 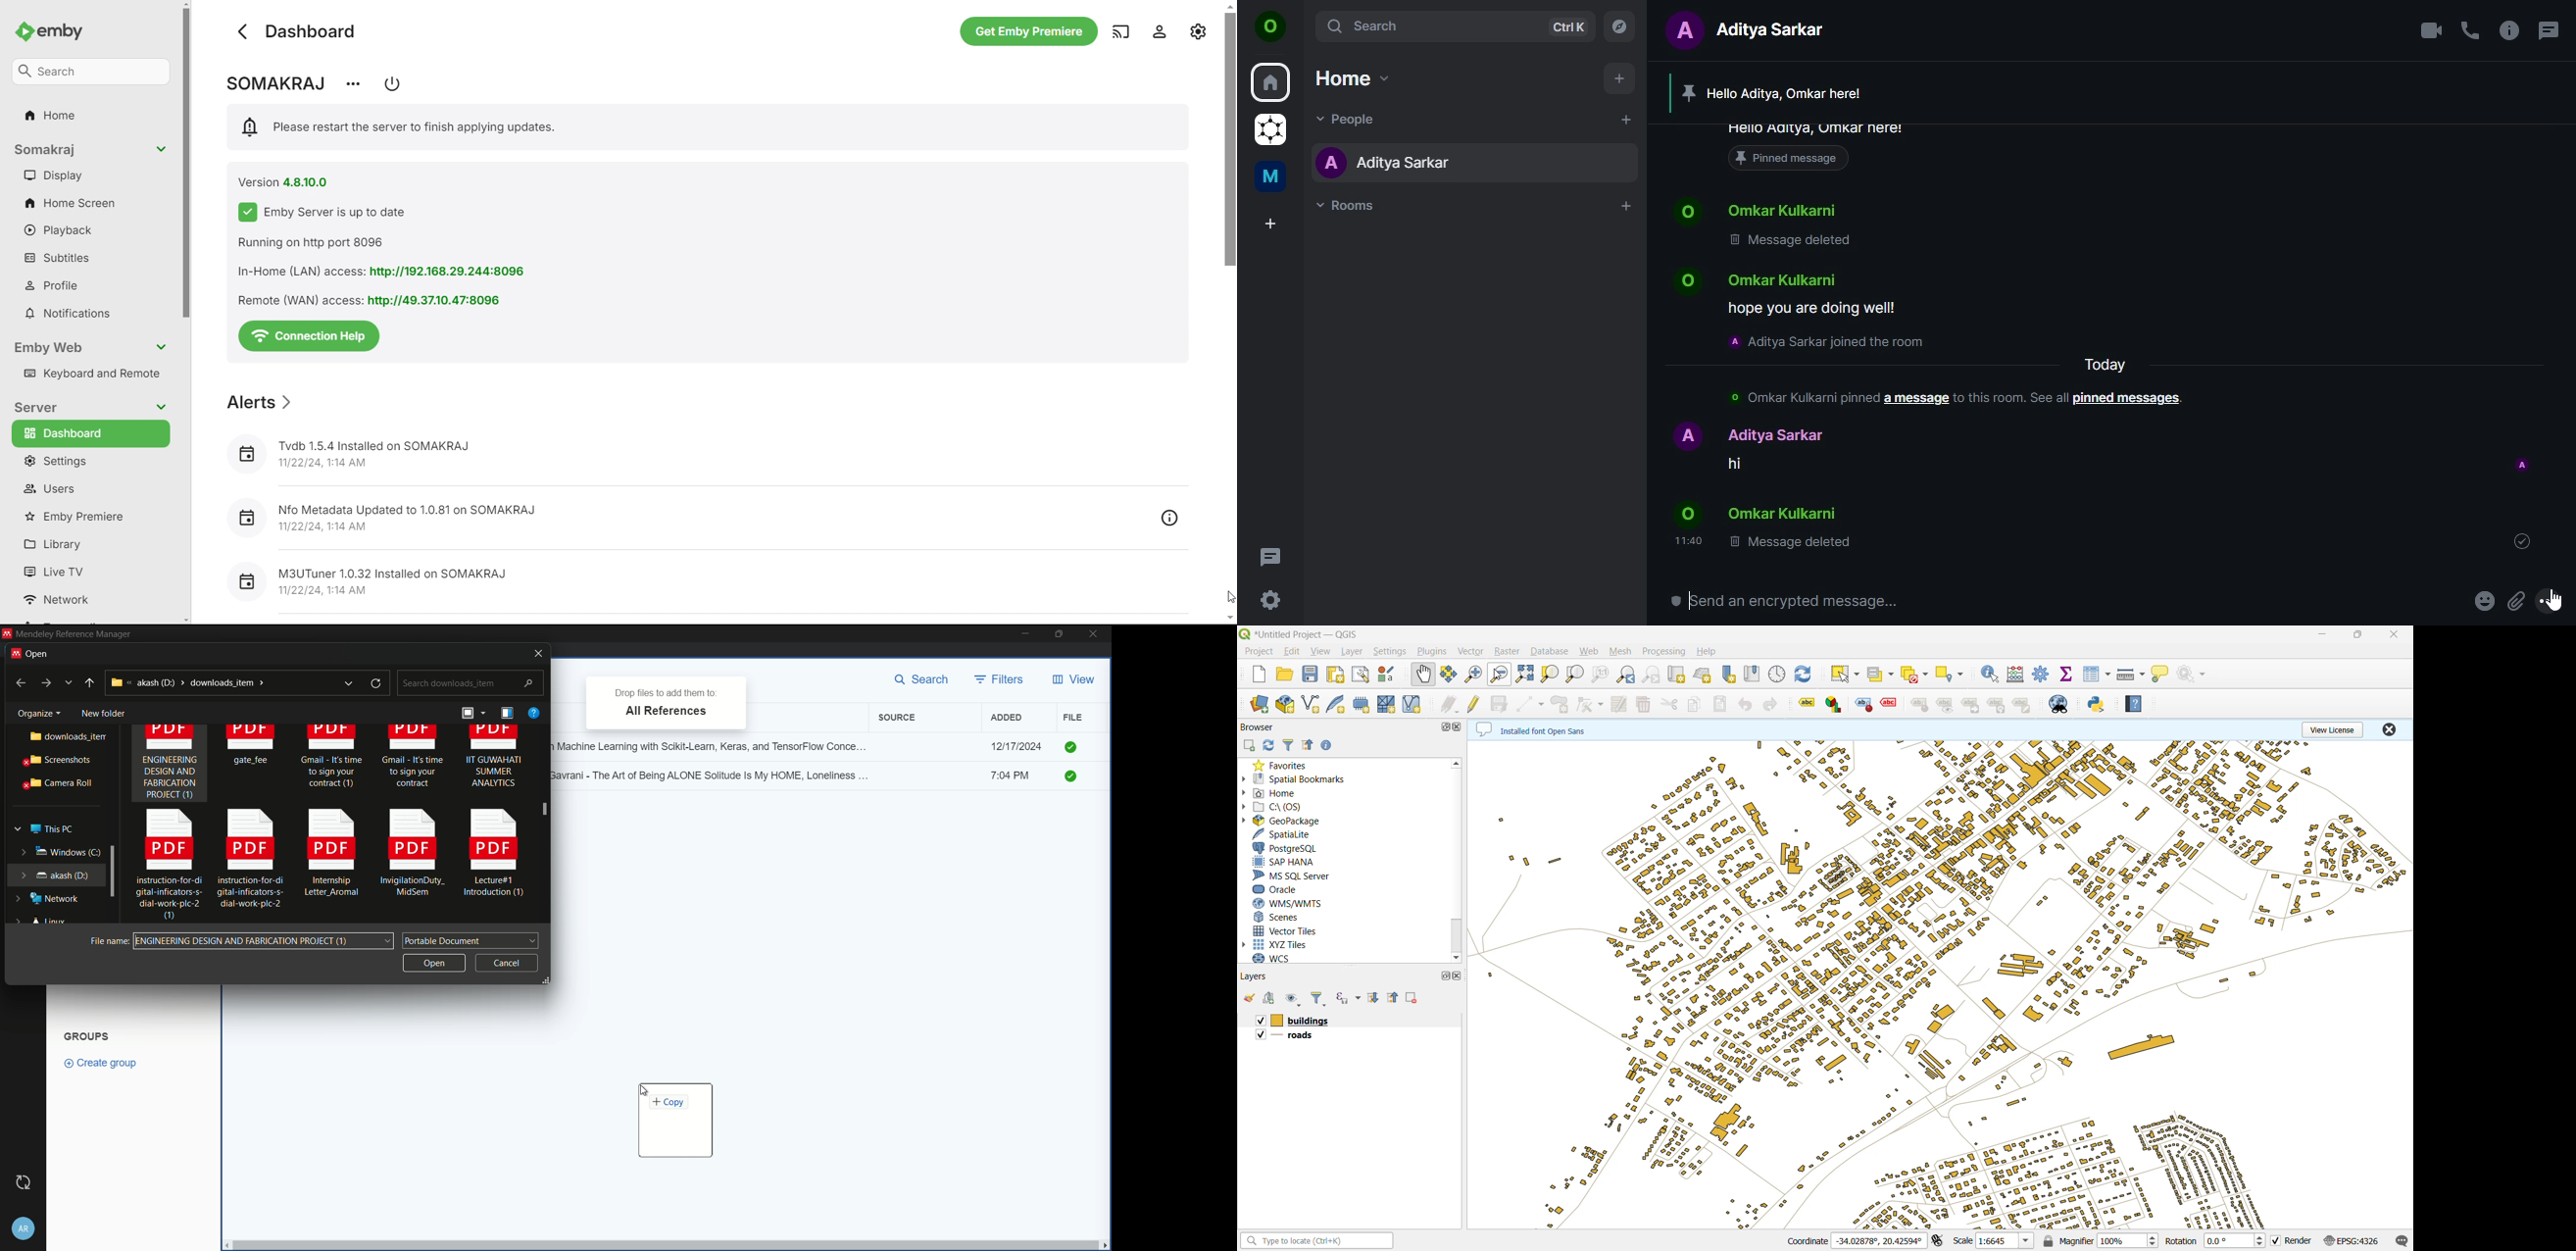 I want to click on mesh, so click(x=1624, y=652).